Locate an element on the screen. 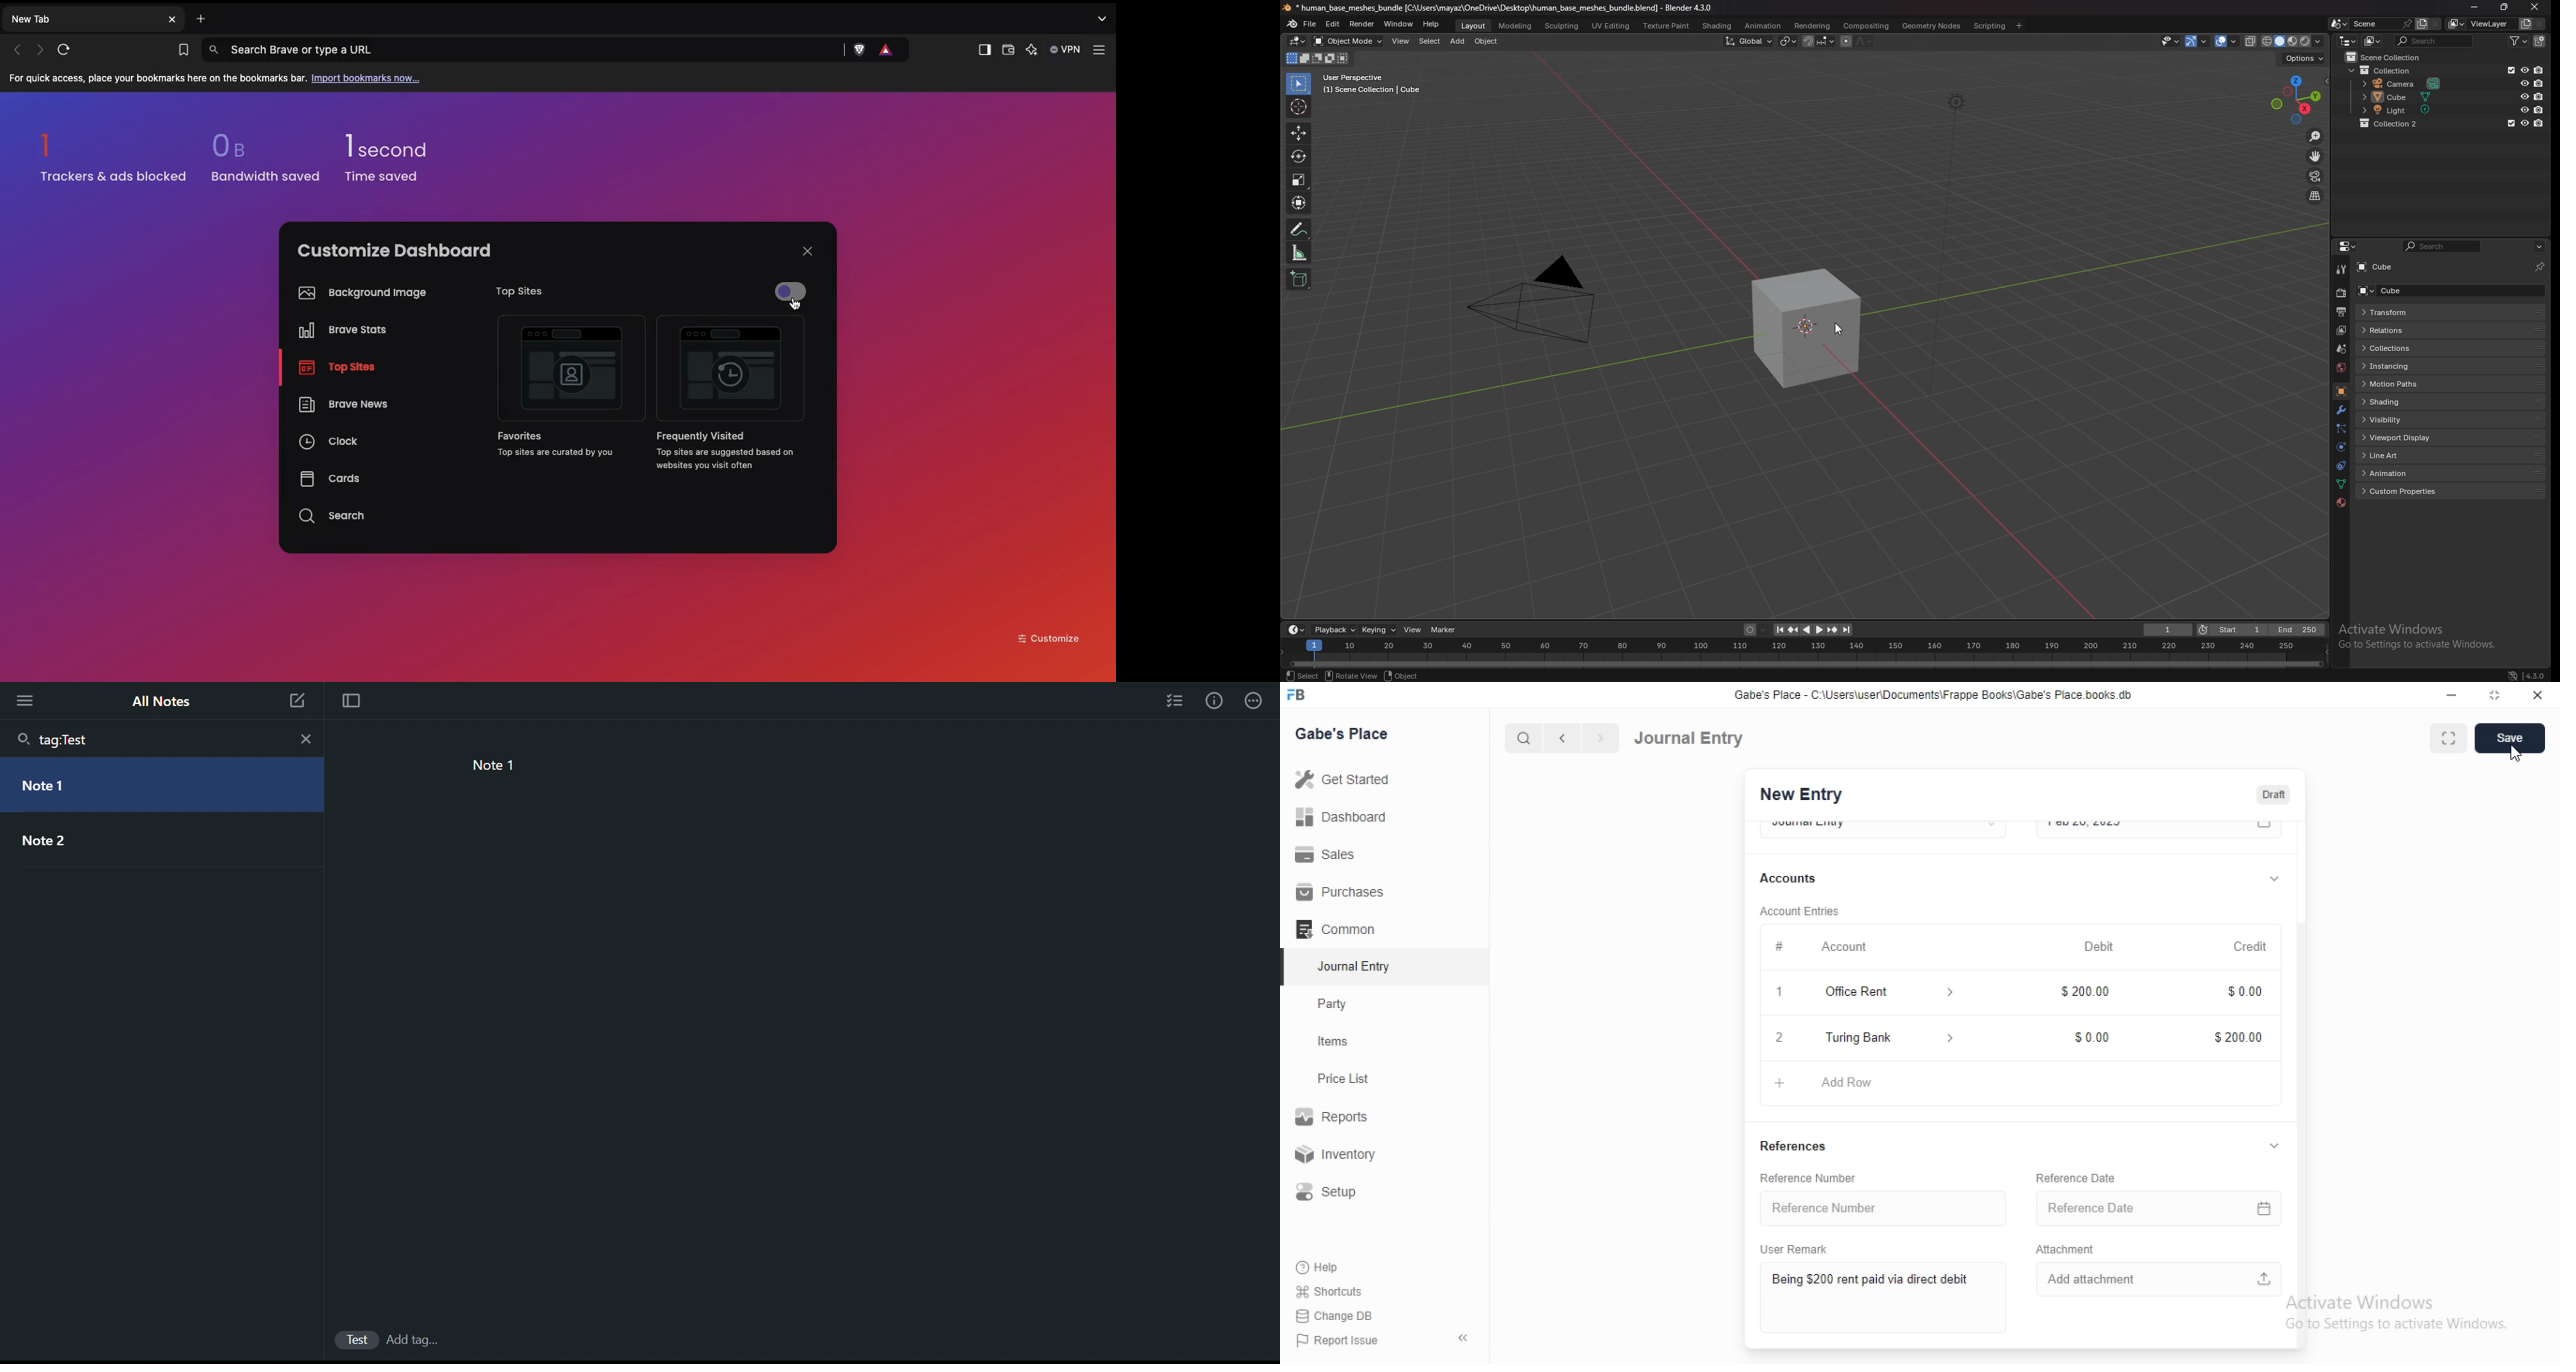 The image size is (2576, 1372). sculpting is located at coordinates (1563, 25).